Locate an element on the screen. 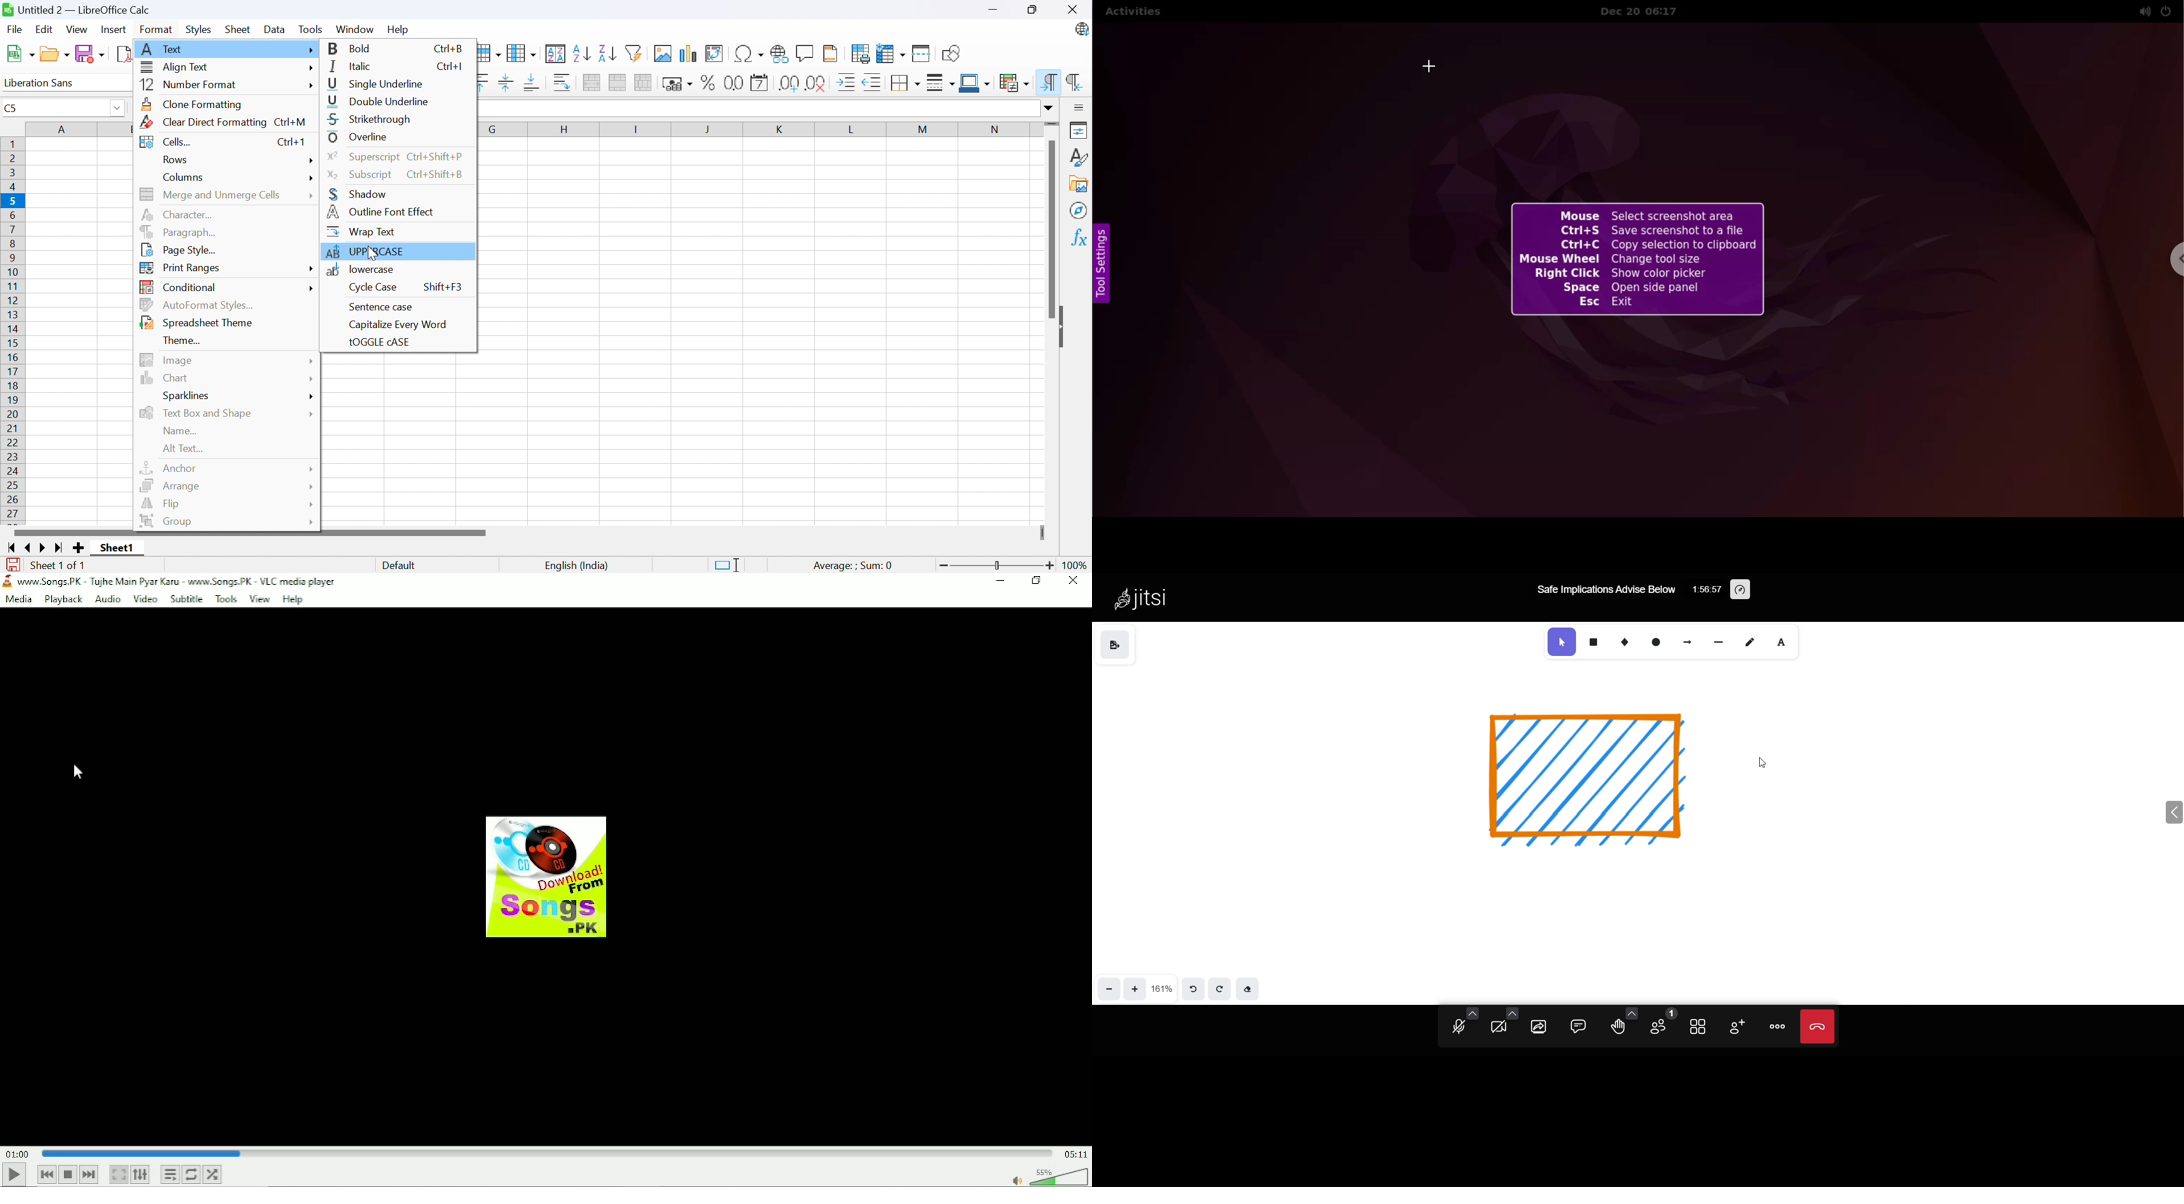  Delete decimal place is located at coordinates (817, 85).